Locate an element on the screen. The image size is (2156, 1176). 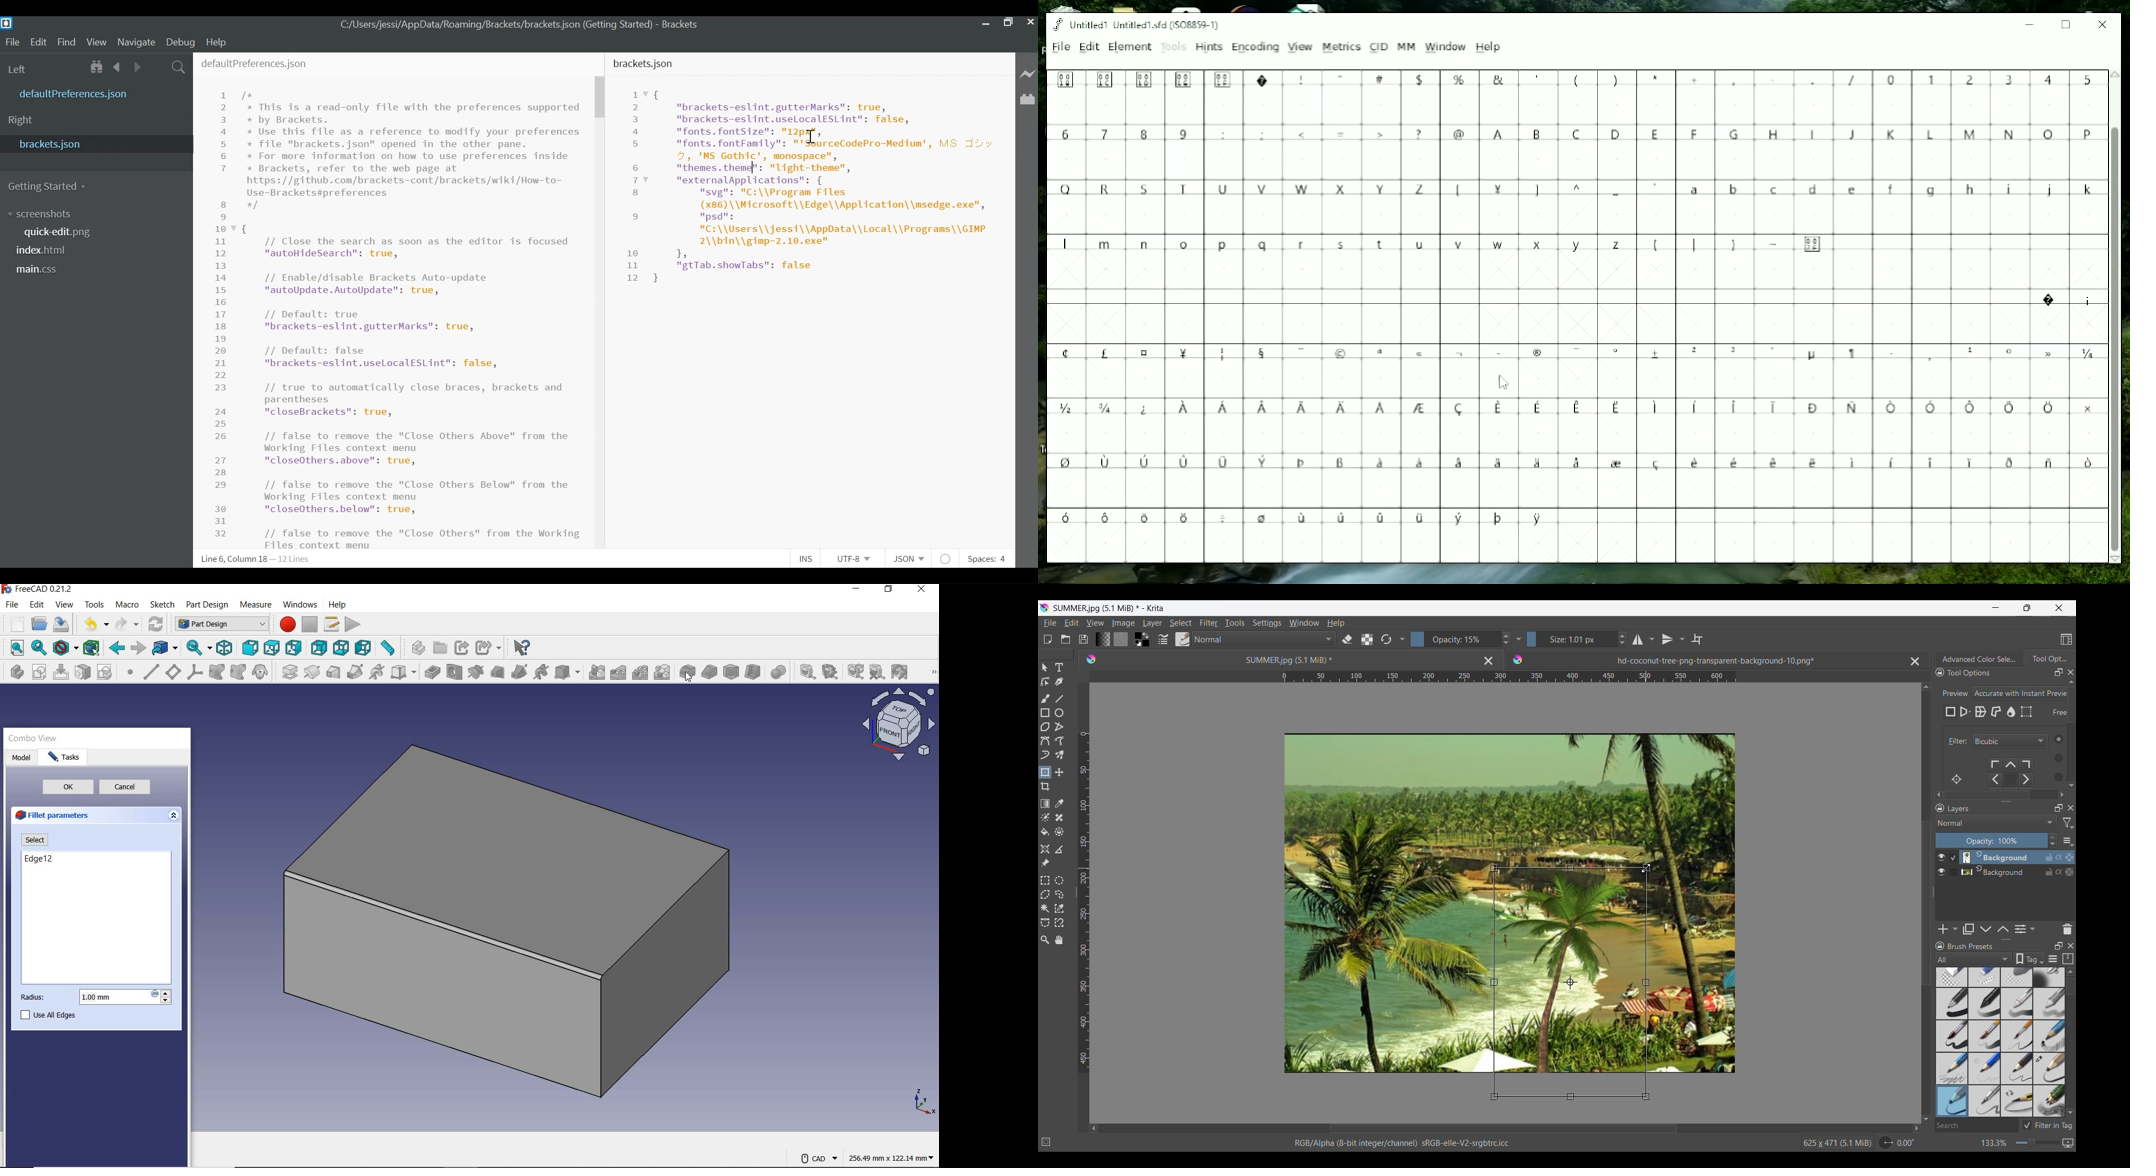
Consolidated toolbar is located at coordinates (1402, 639).